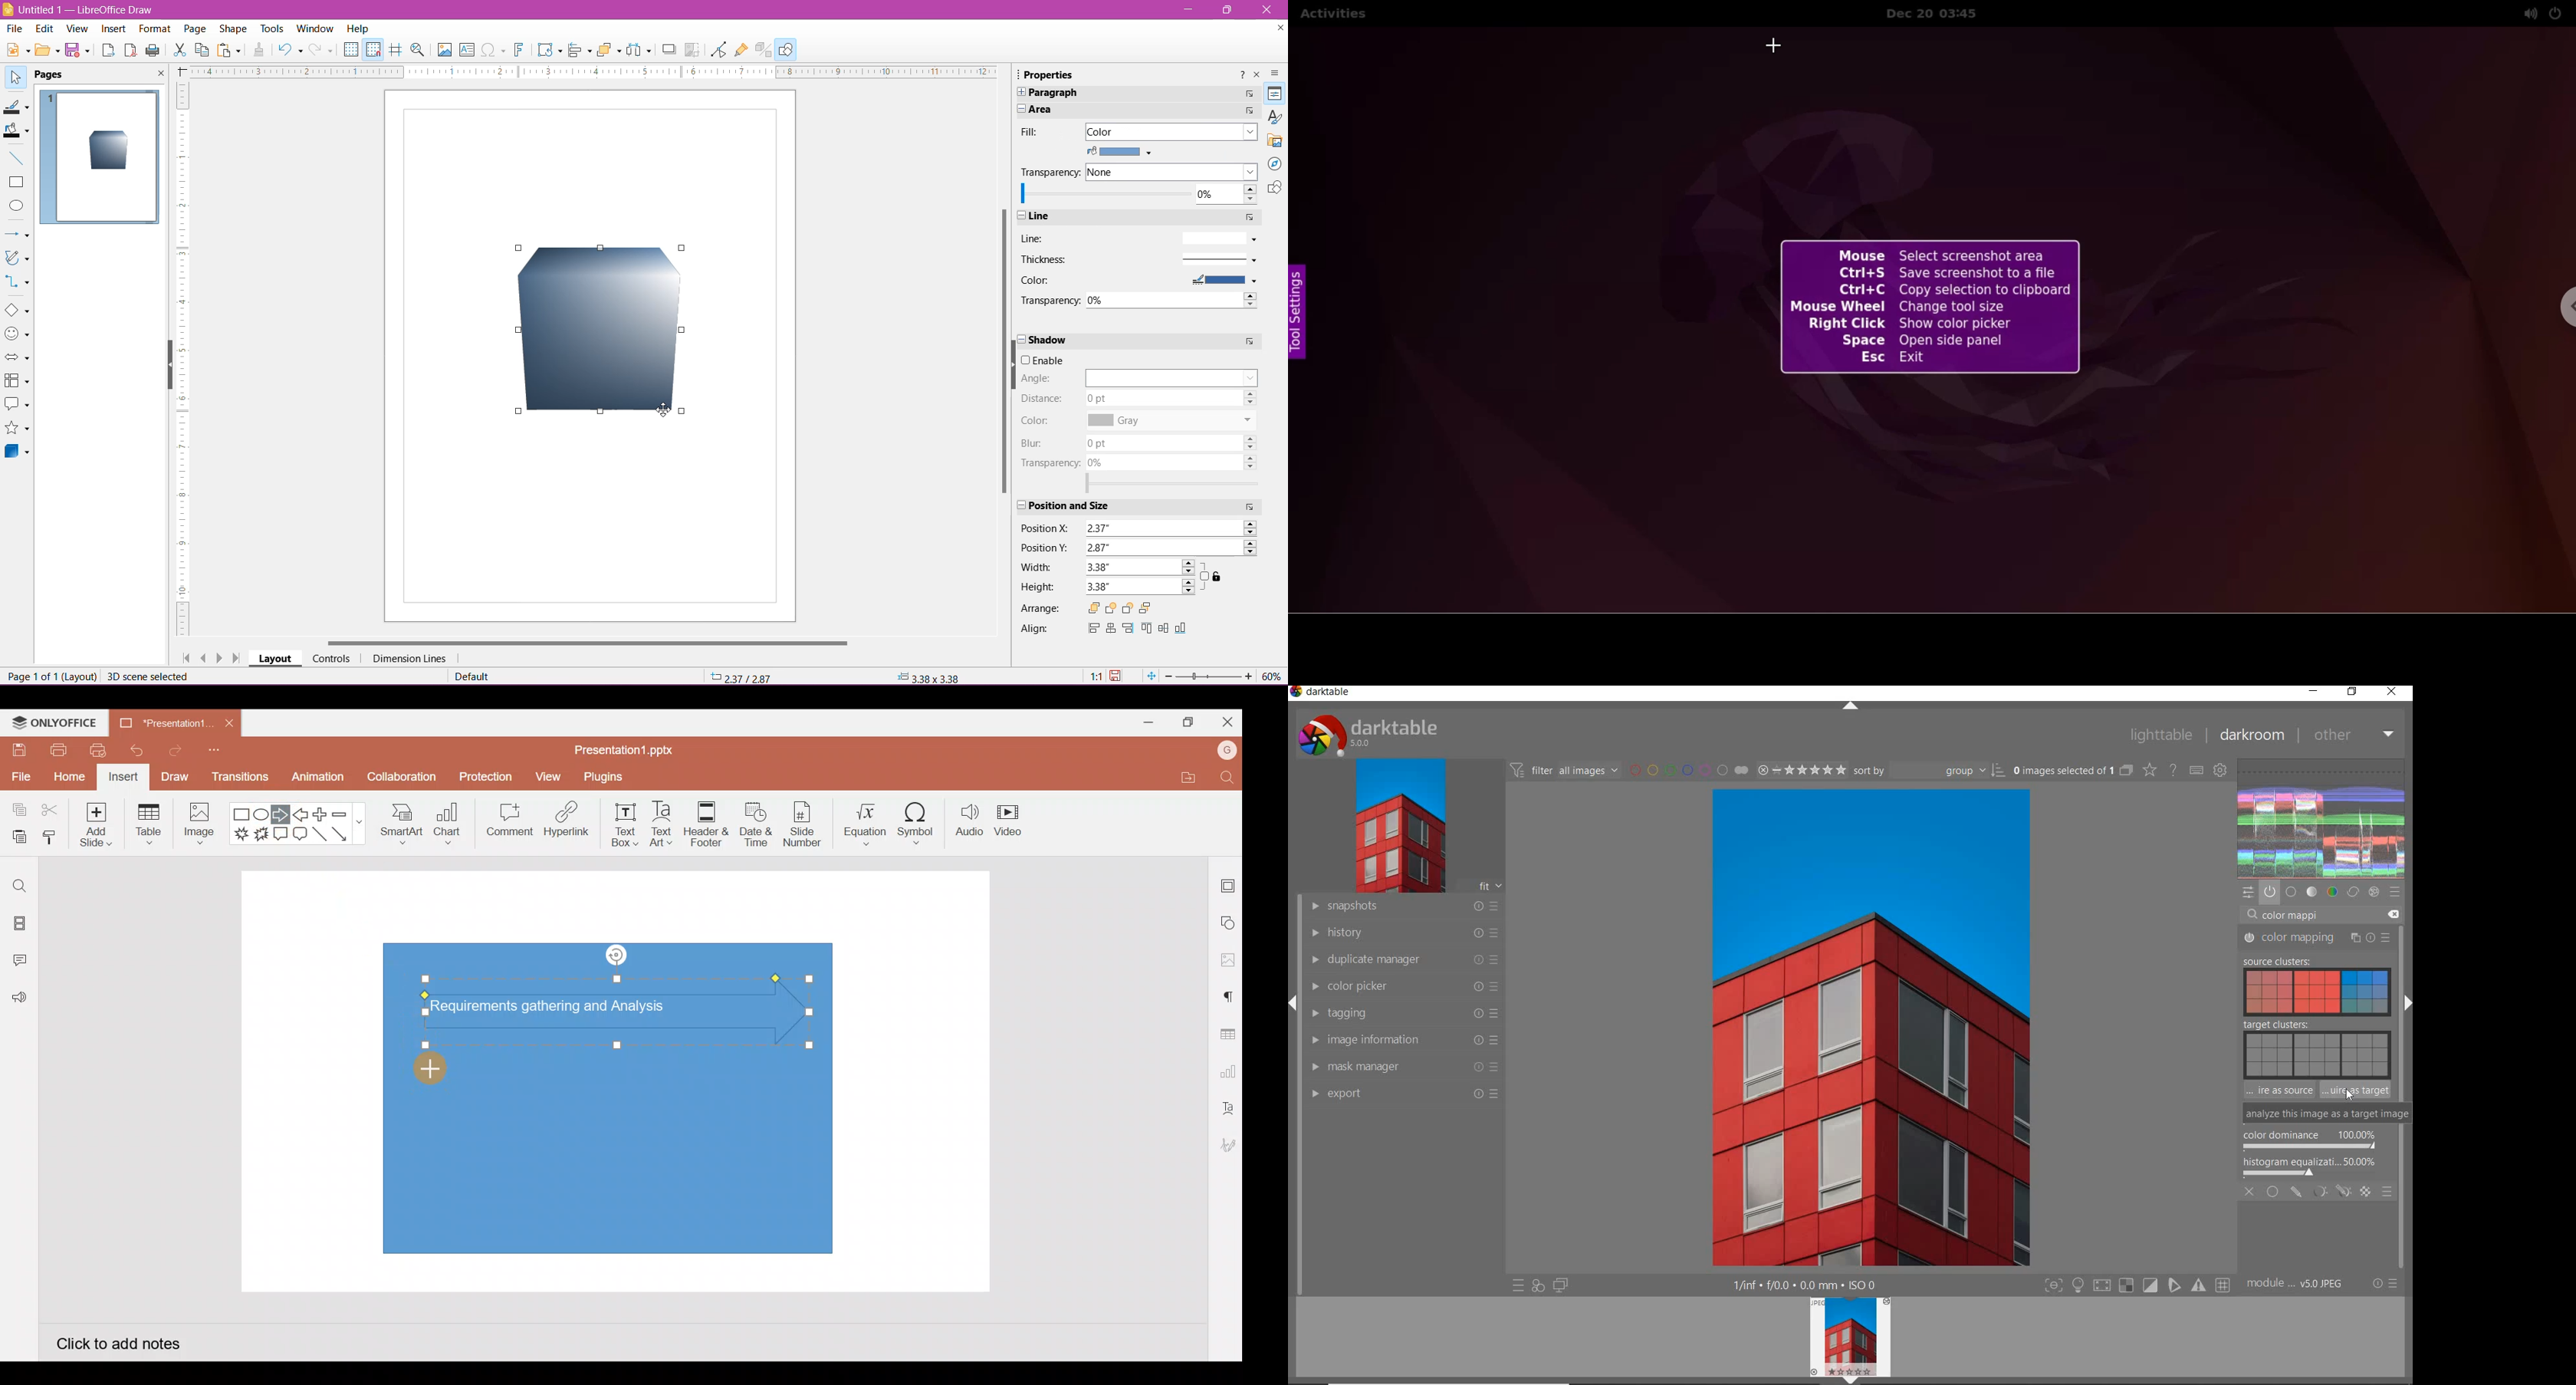  I want to click on Expand/Close pane, so click(1022, 109).